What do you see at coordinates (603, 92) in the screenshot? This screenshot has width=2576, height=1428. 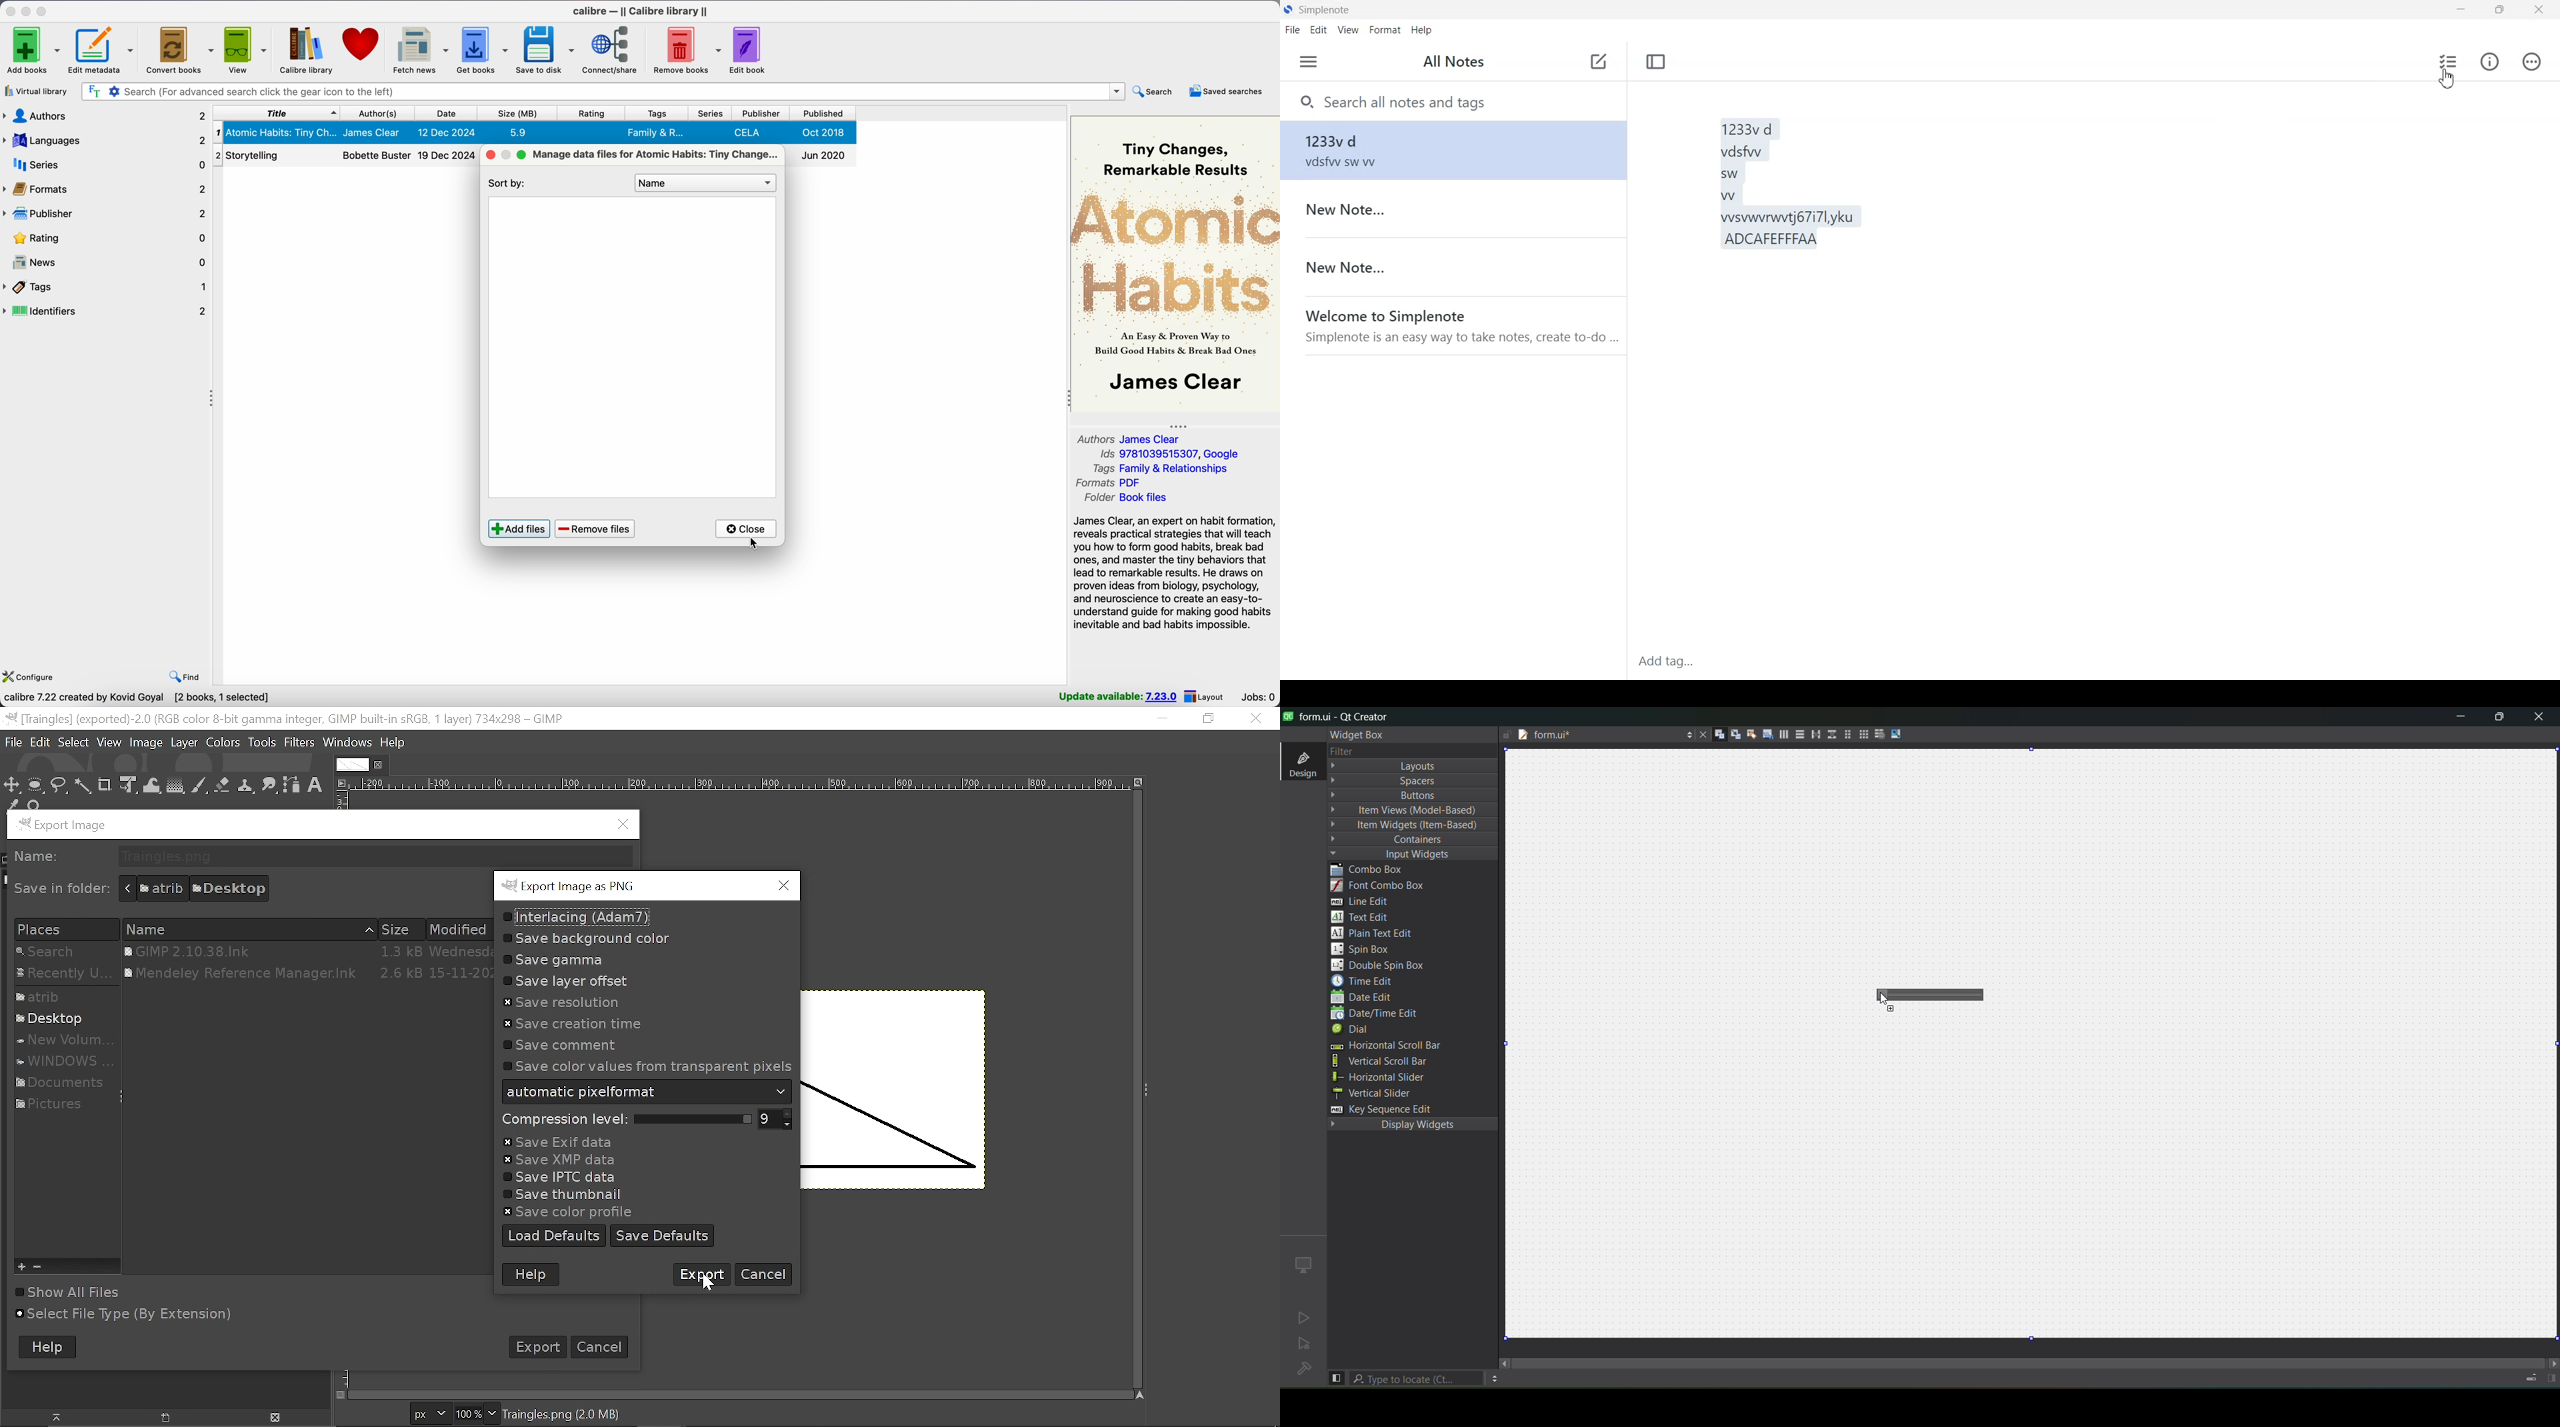 I see `search bar` at bounding box center [603, 92].